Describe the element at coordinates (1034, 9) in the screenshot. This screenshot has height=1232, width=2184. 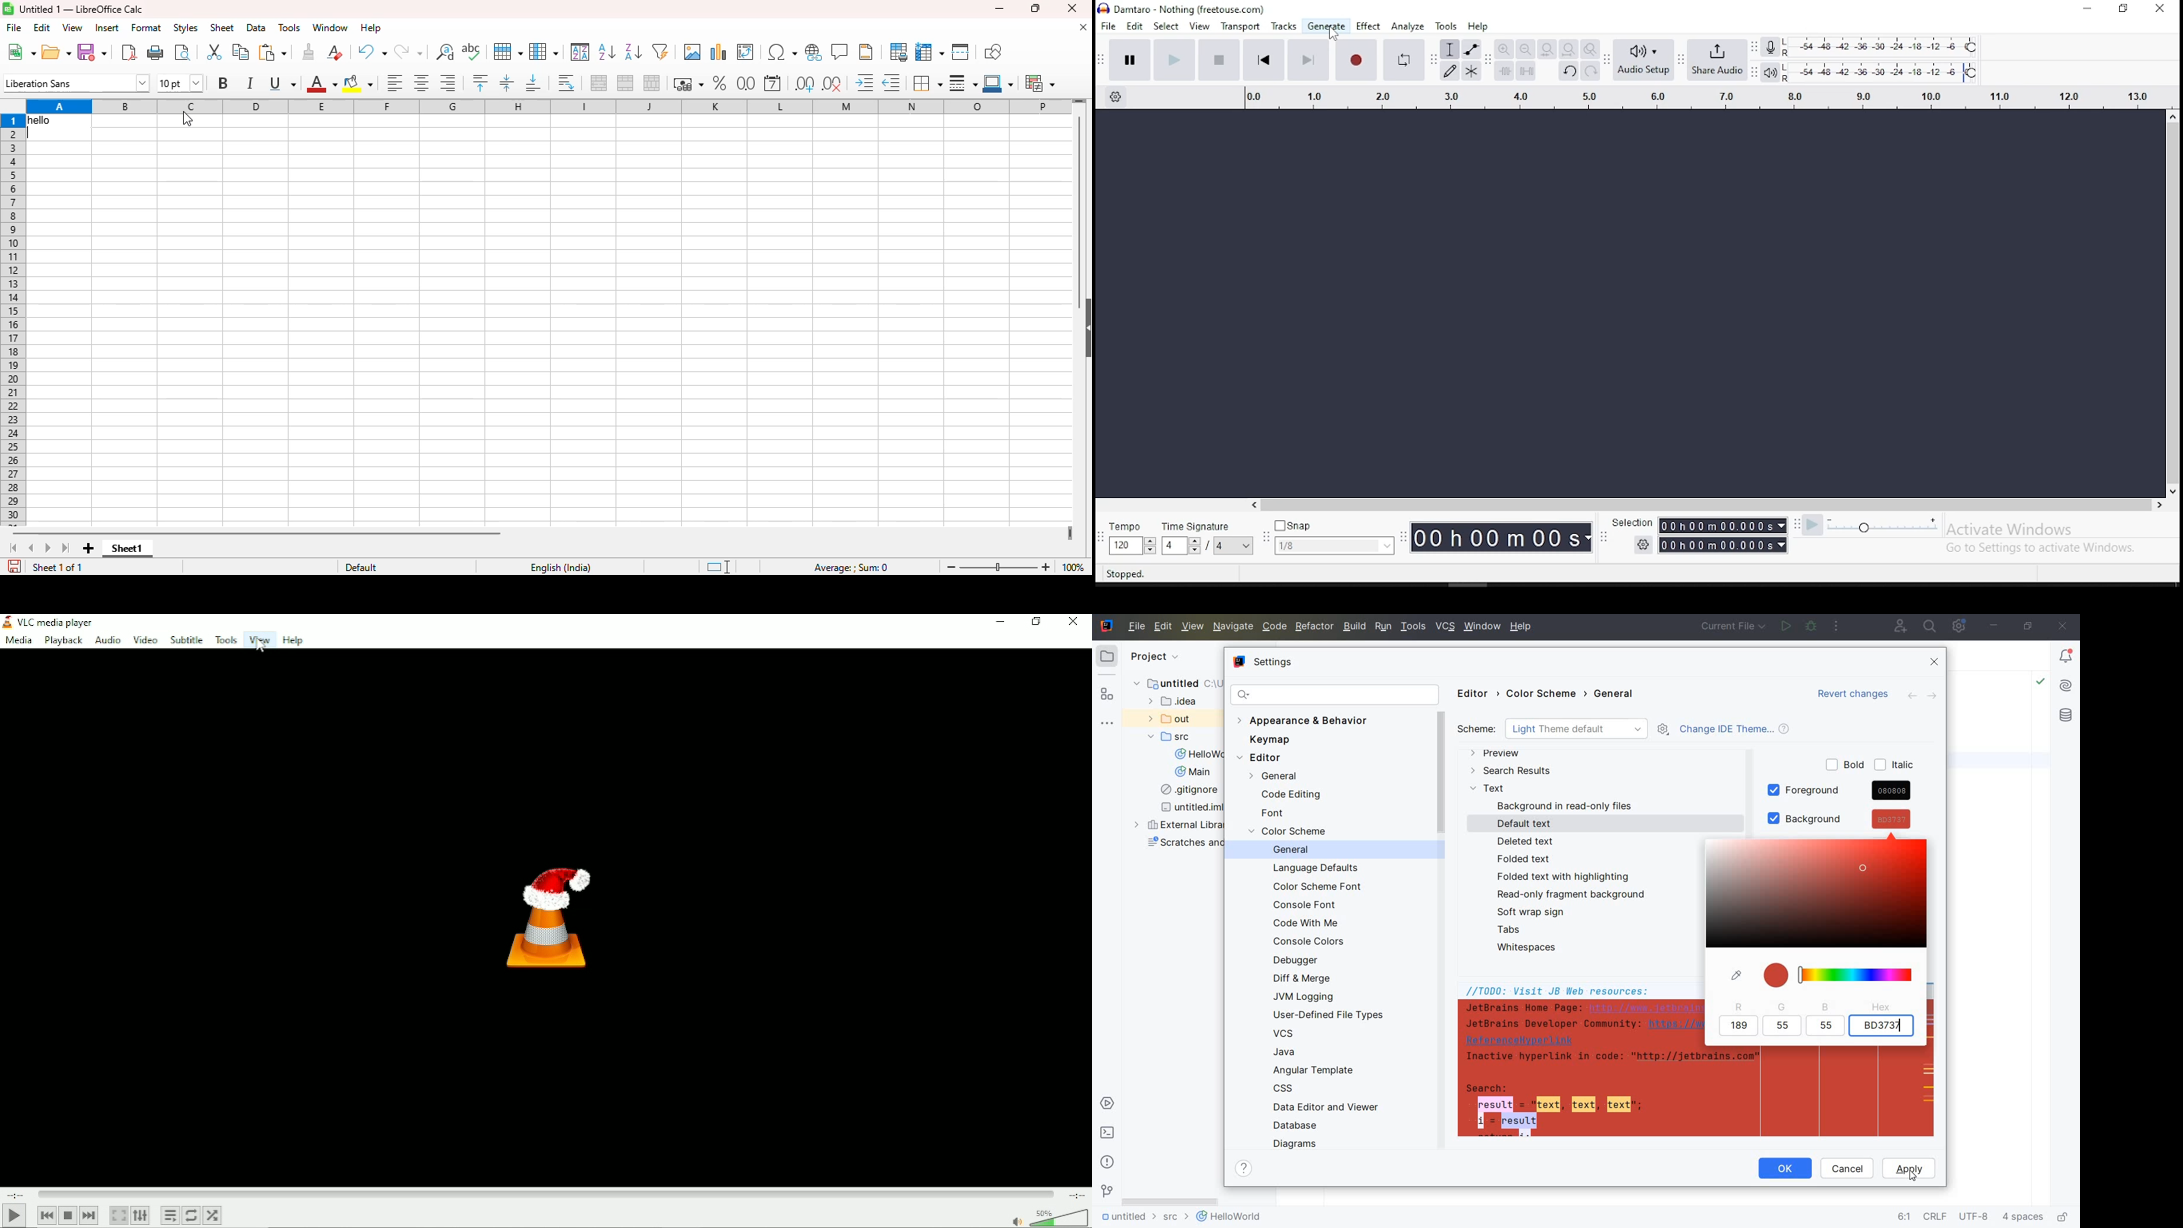
I see `maximize` at that location.